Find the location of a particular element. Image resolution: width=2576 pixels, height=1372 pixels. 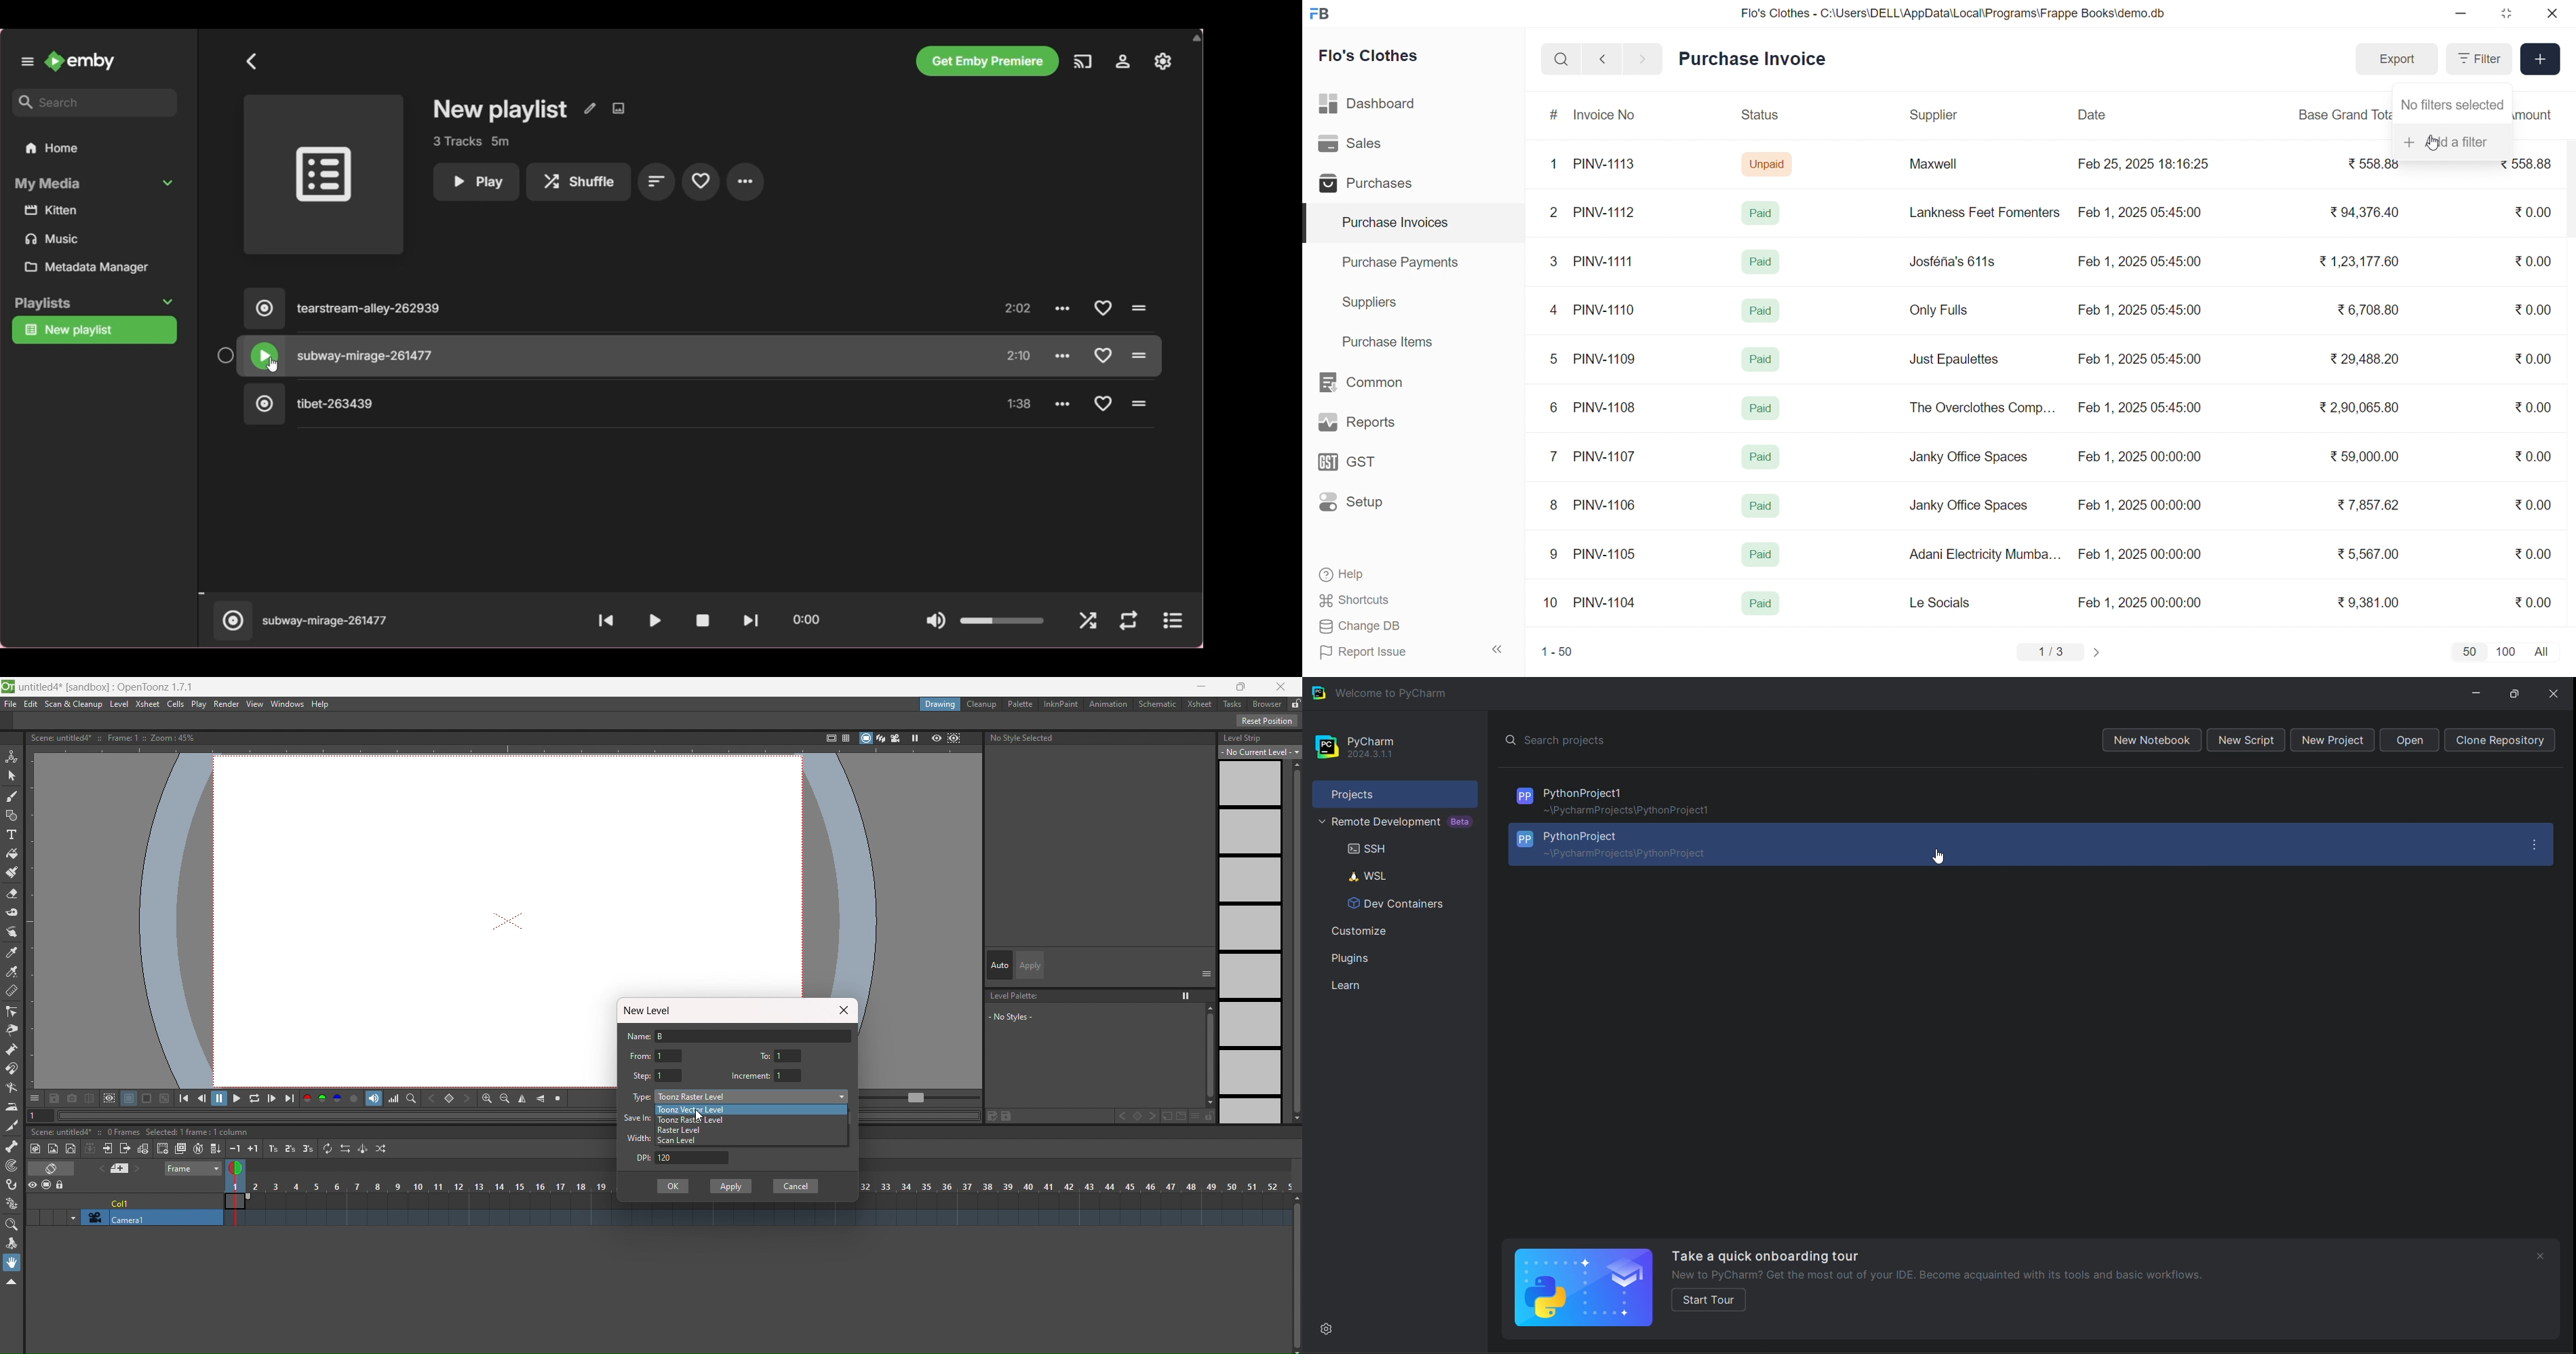

Feb 1, 2025 00:00:00 is located at coordinates (2142, 602).